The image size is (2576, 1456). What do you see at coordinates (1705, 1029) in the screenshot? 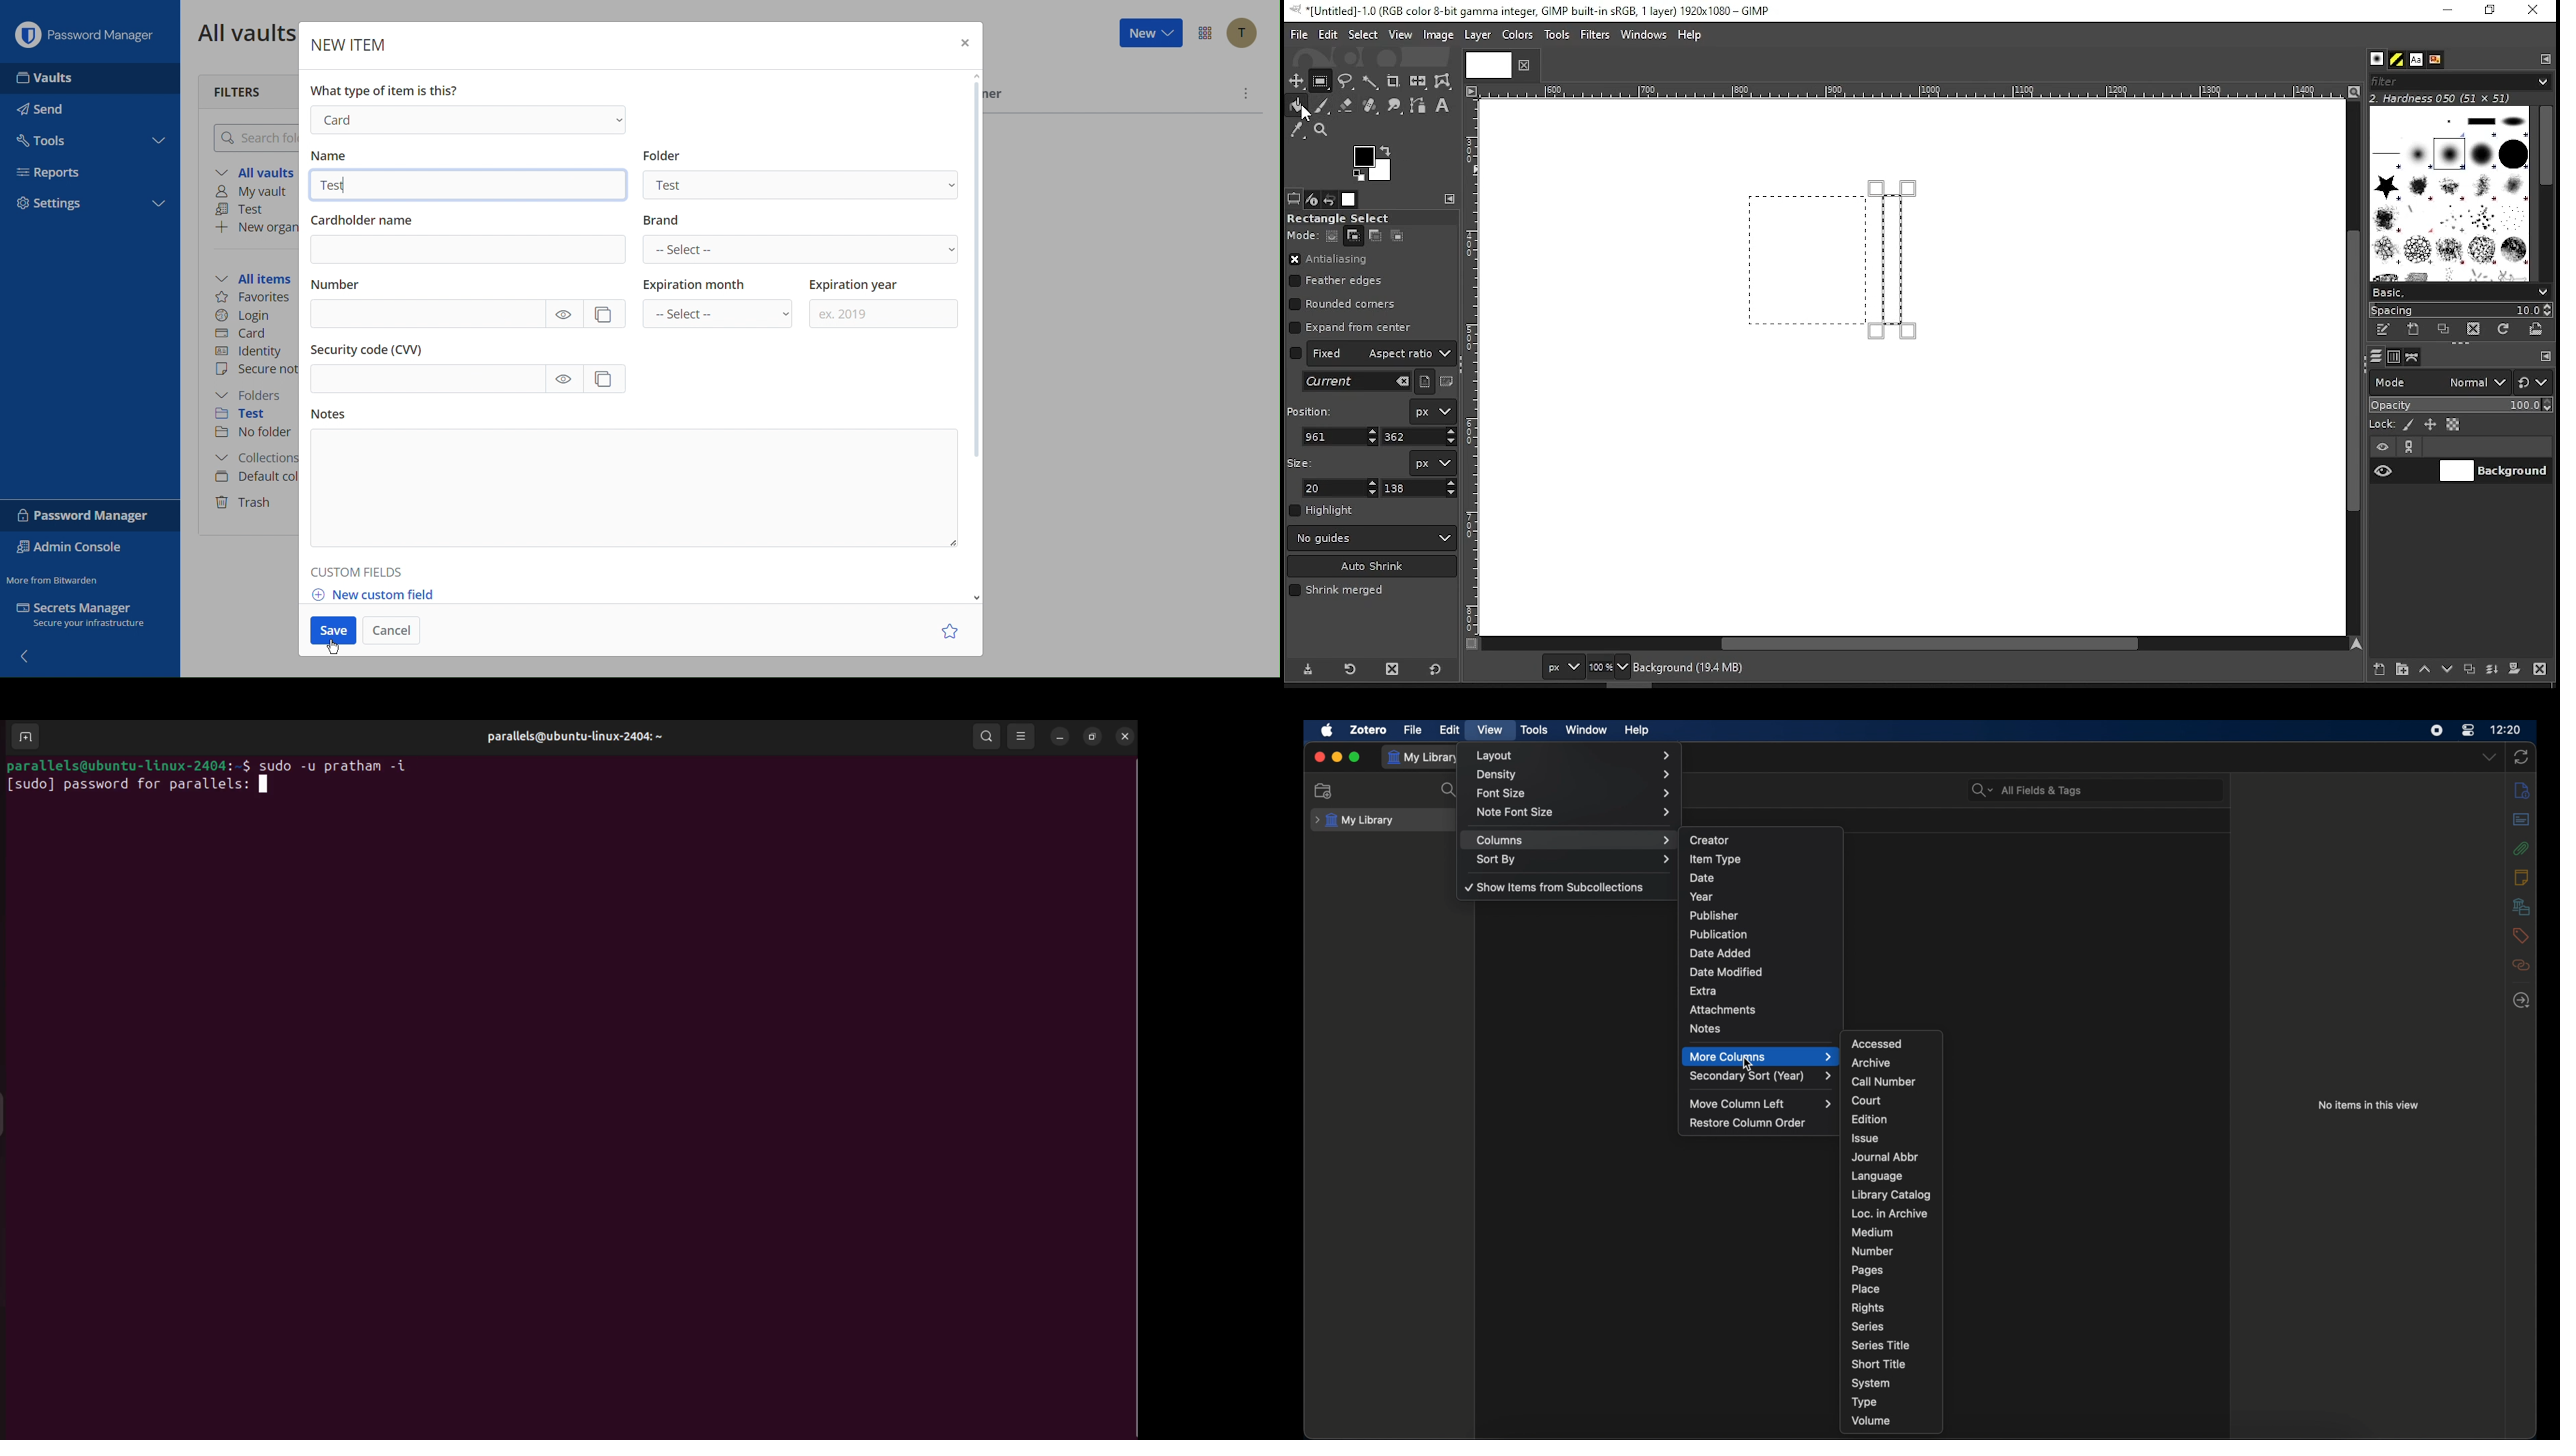
I see `notes` at bounding box center [1705, 1029].